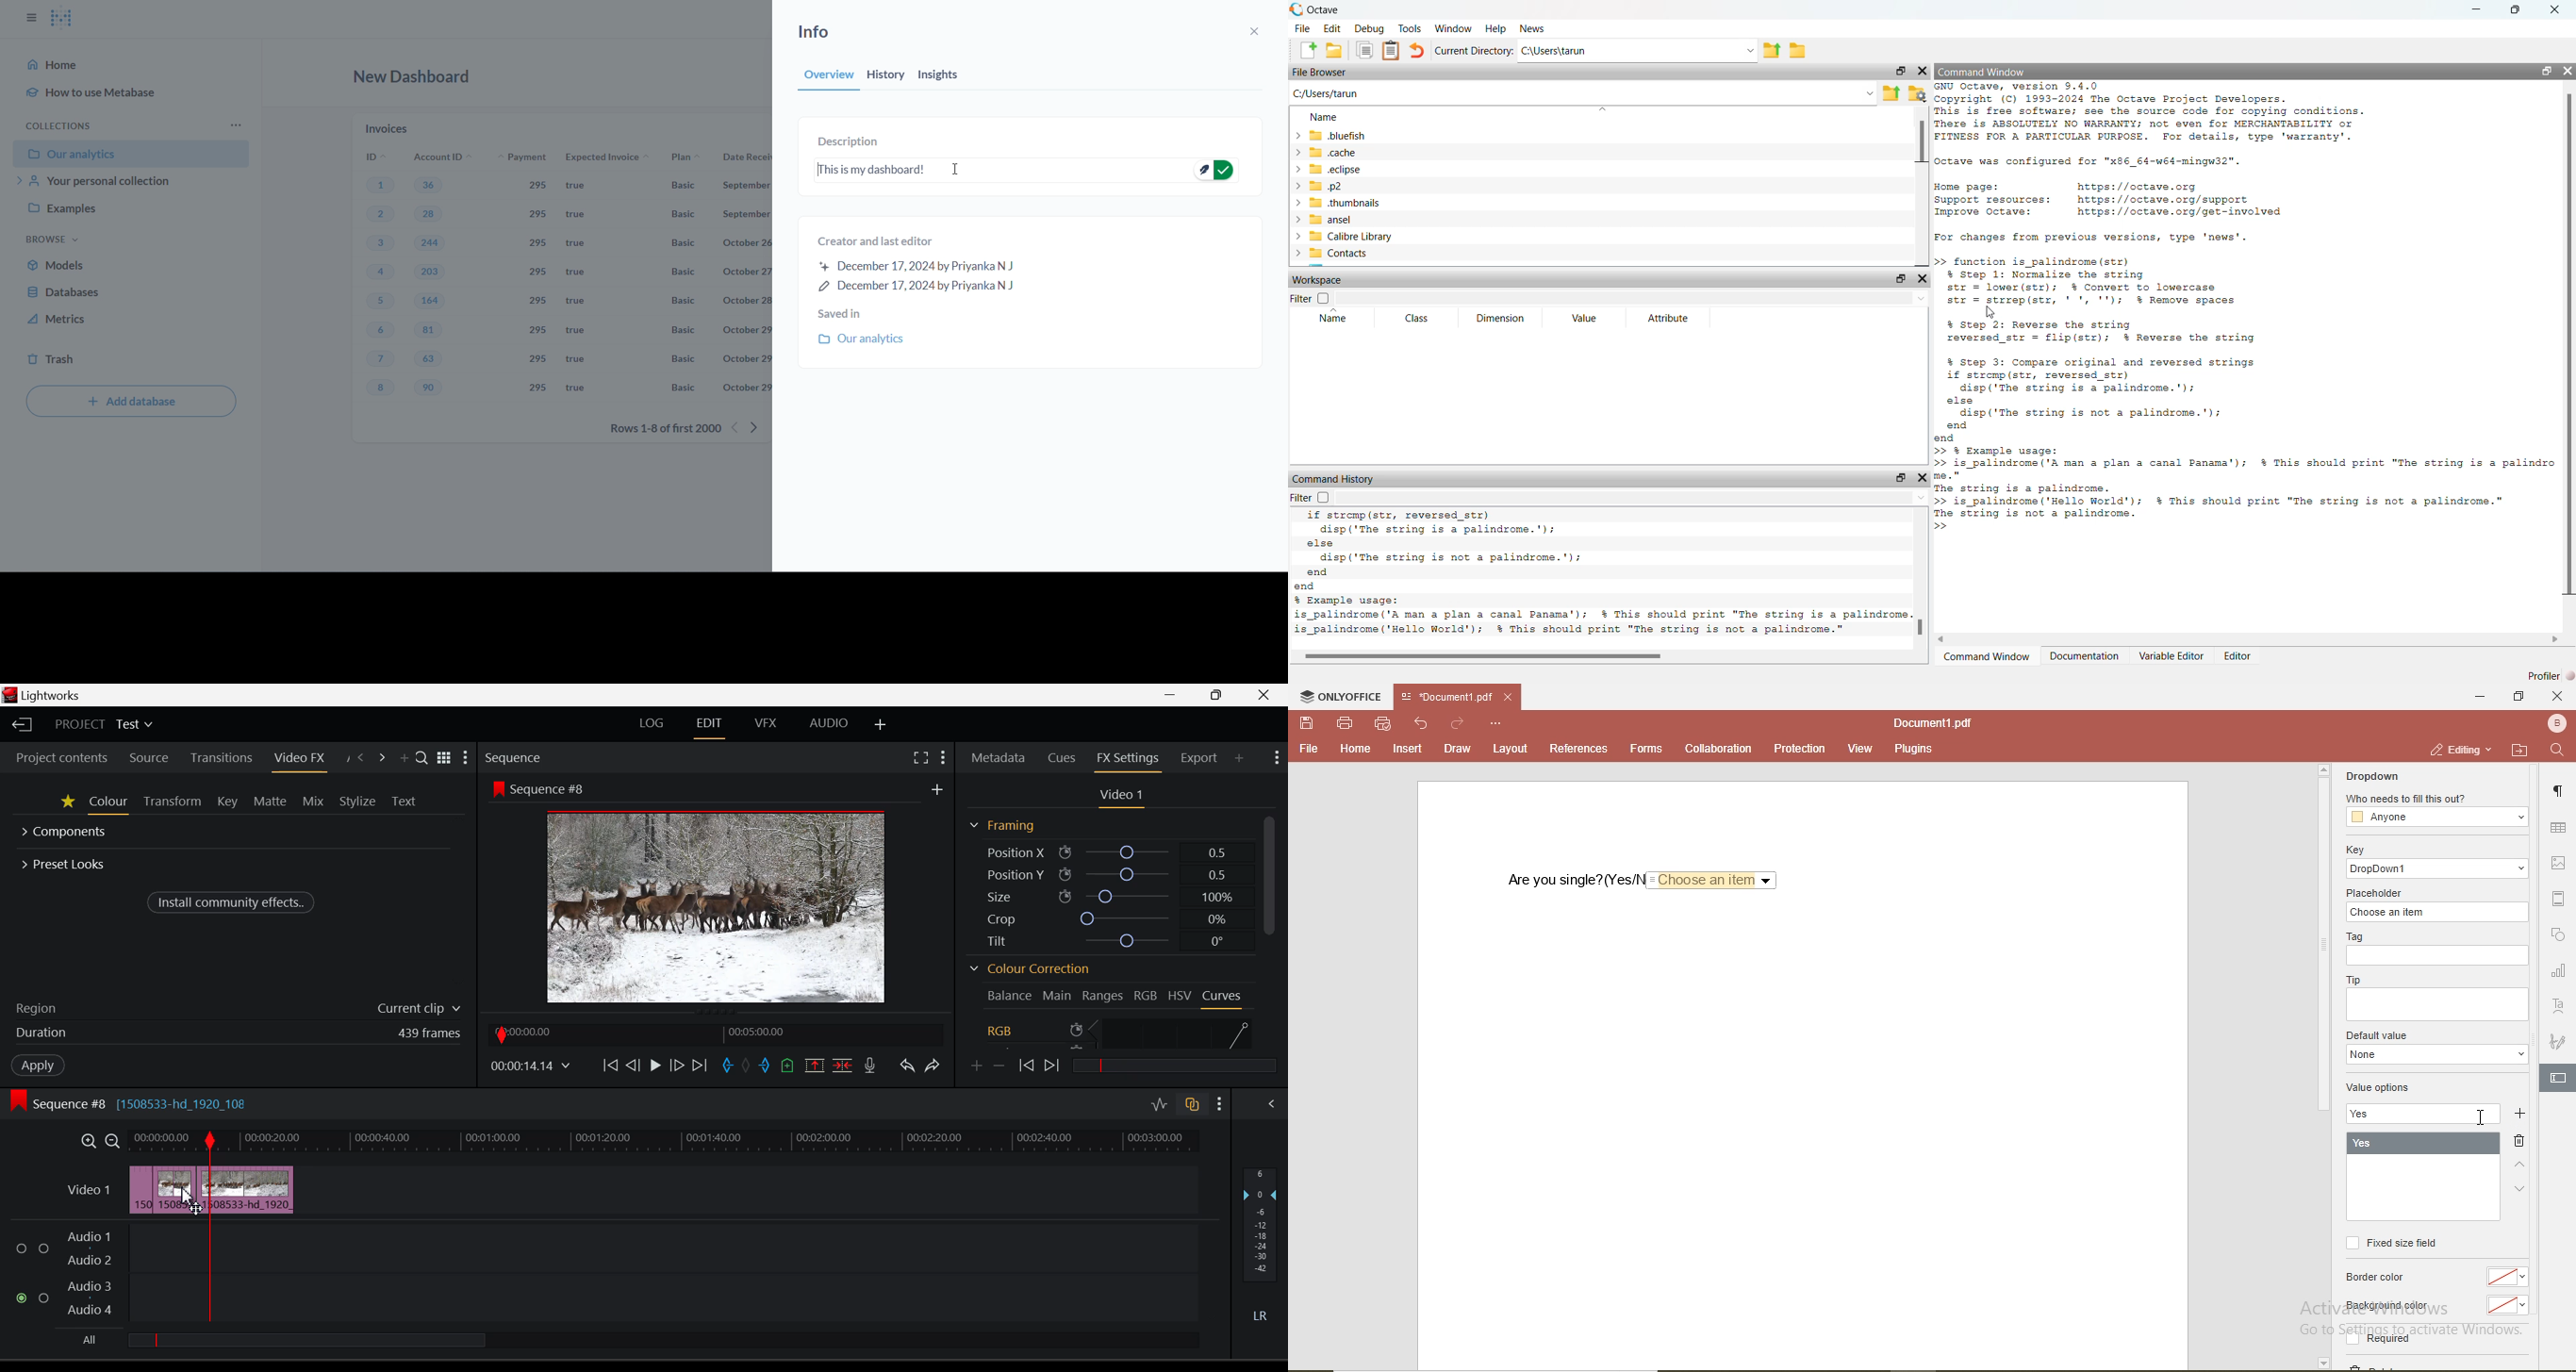  What do you see at coordinates (2561, 1005) in the screenshot?
I see `font style` at bounding box center [2561, 1005].